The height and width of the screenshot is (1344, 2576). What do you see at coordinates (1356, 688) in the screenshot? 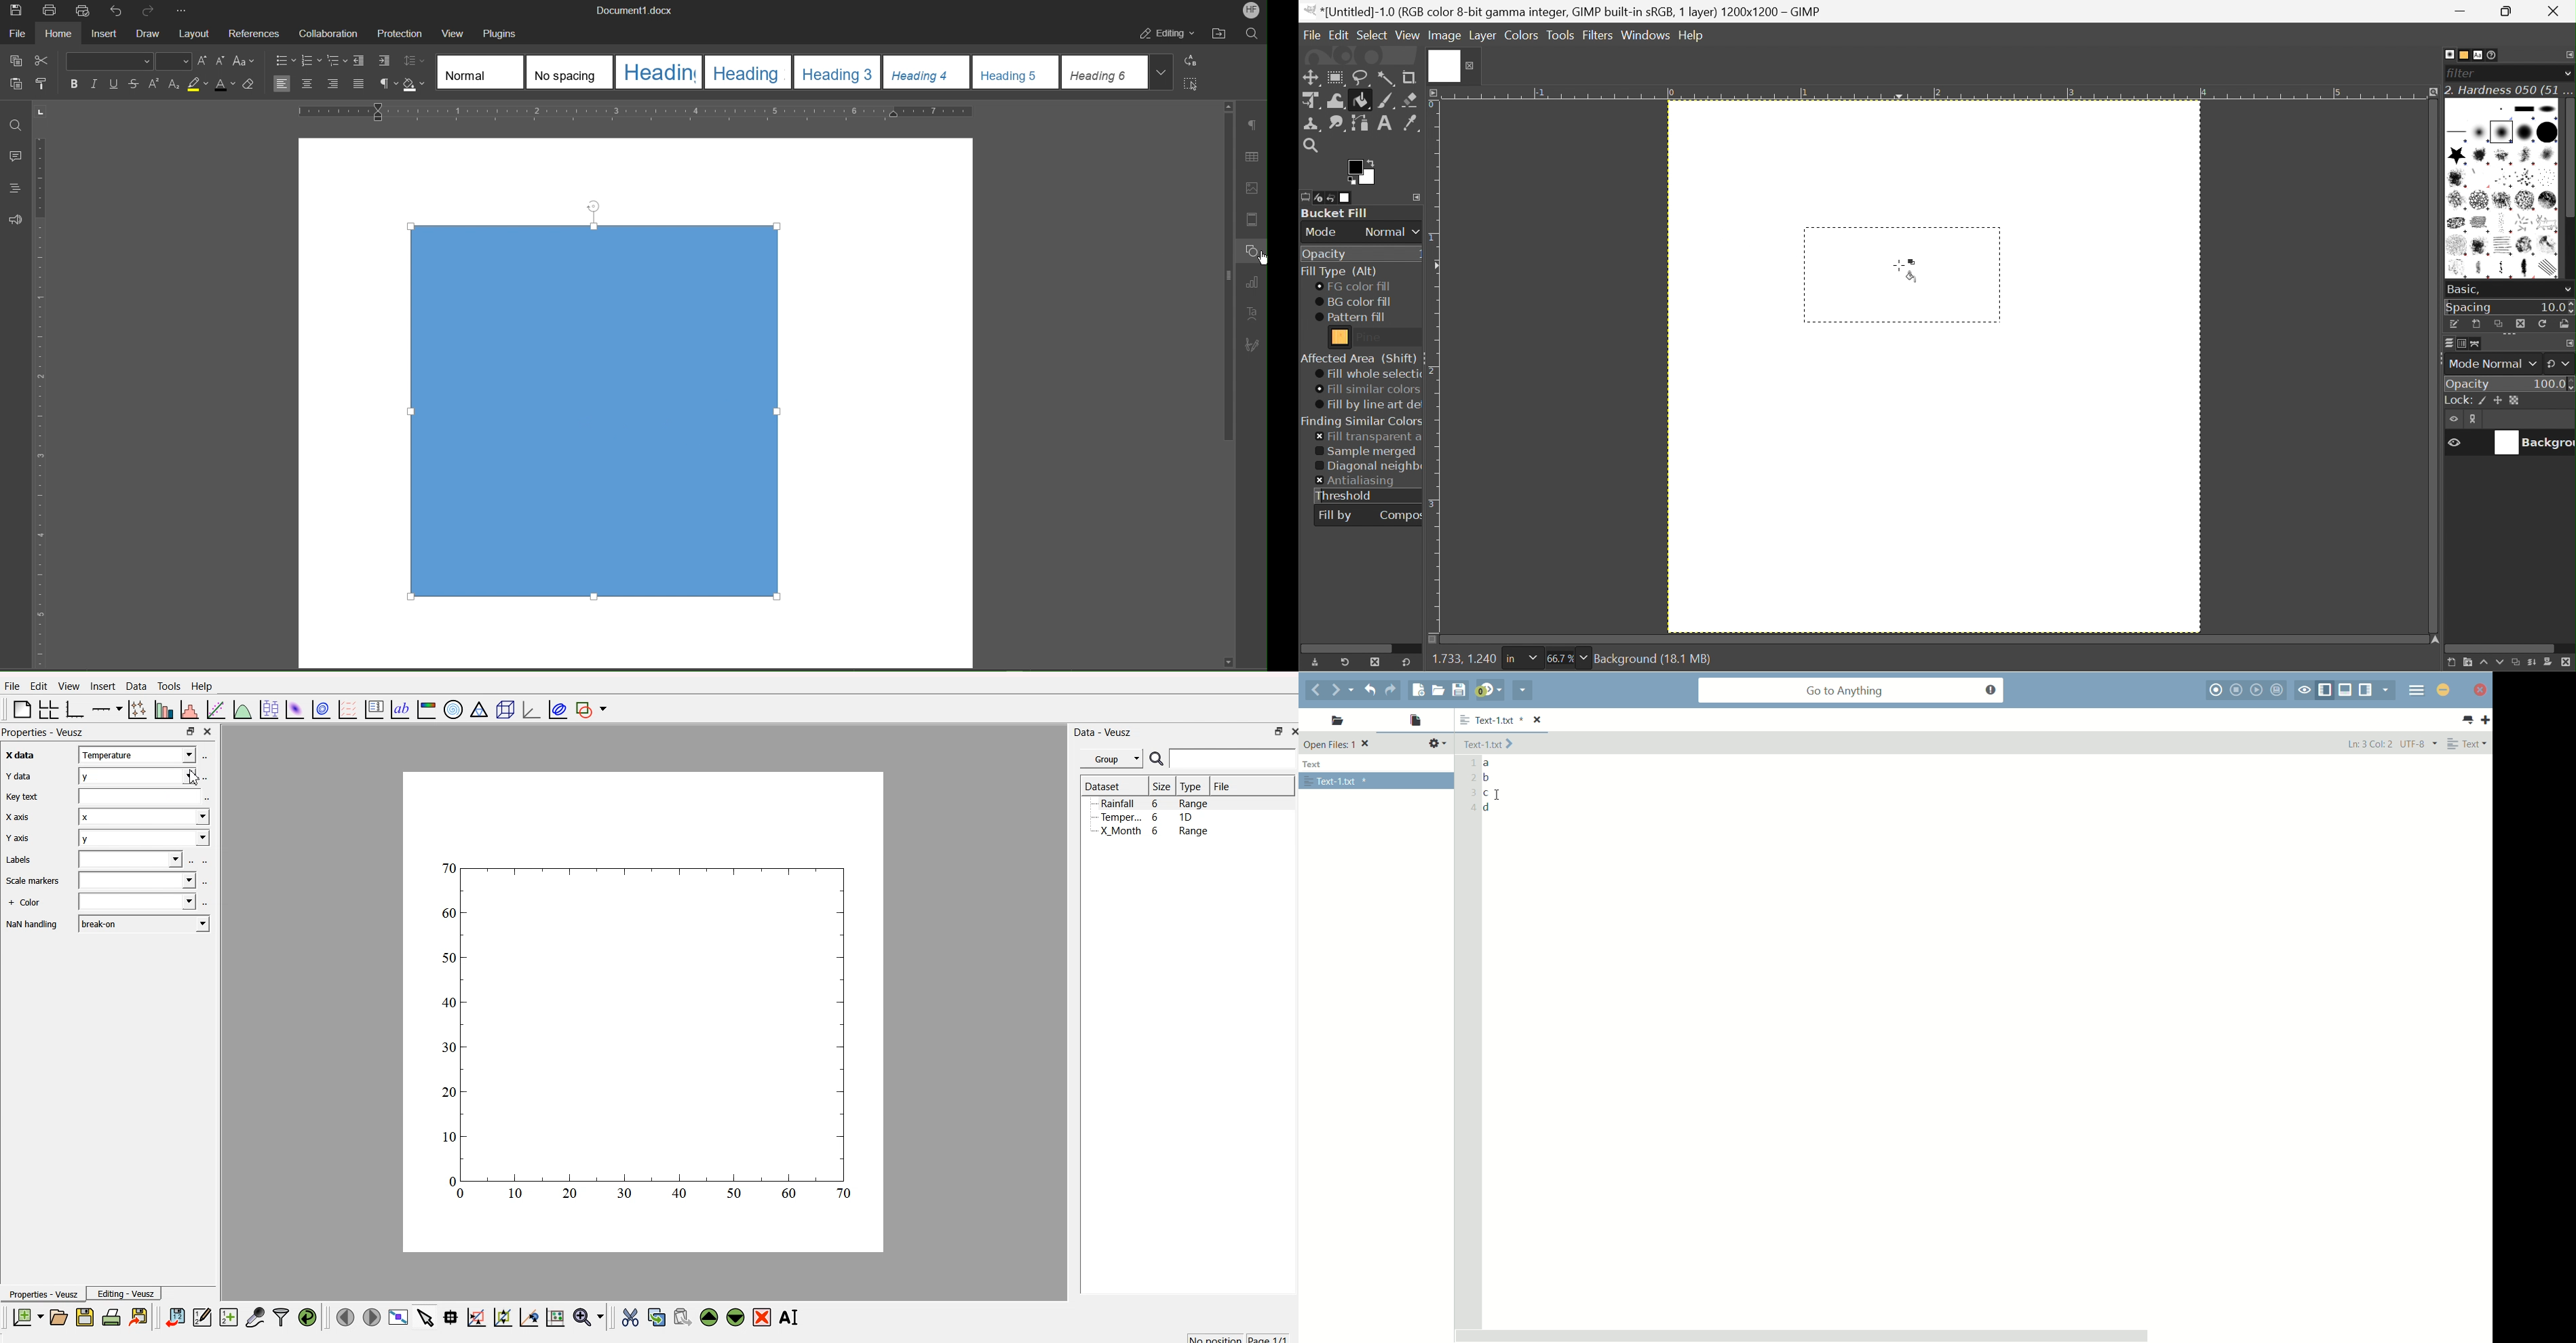
I see `recent location` at bounding box center [1356, 688].